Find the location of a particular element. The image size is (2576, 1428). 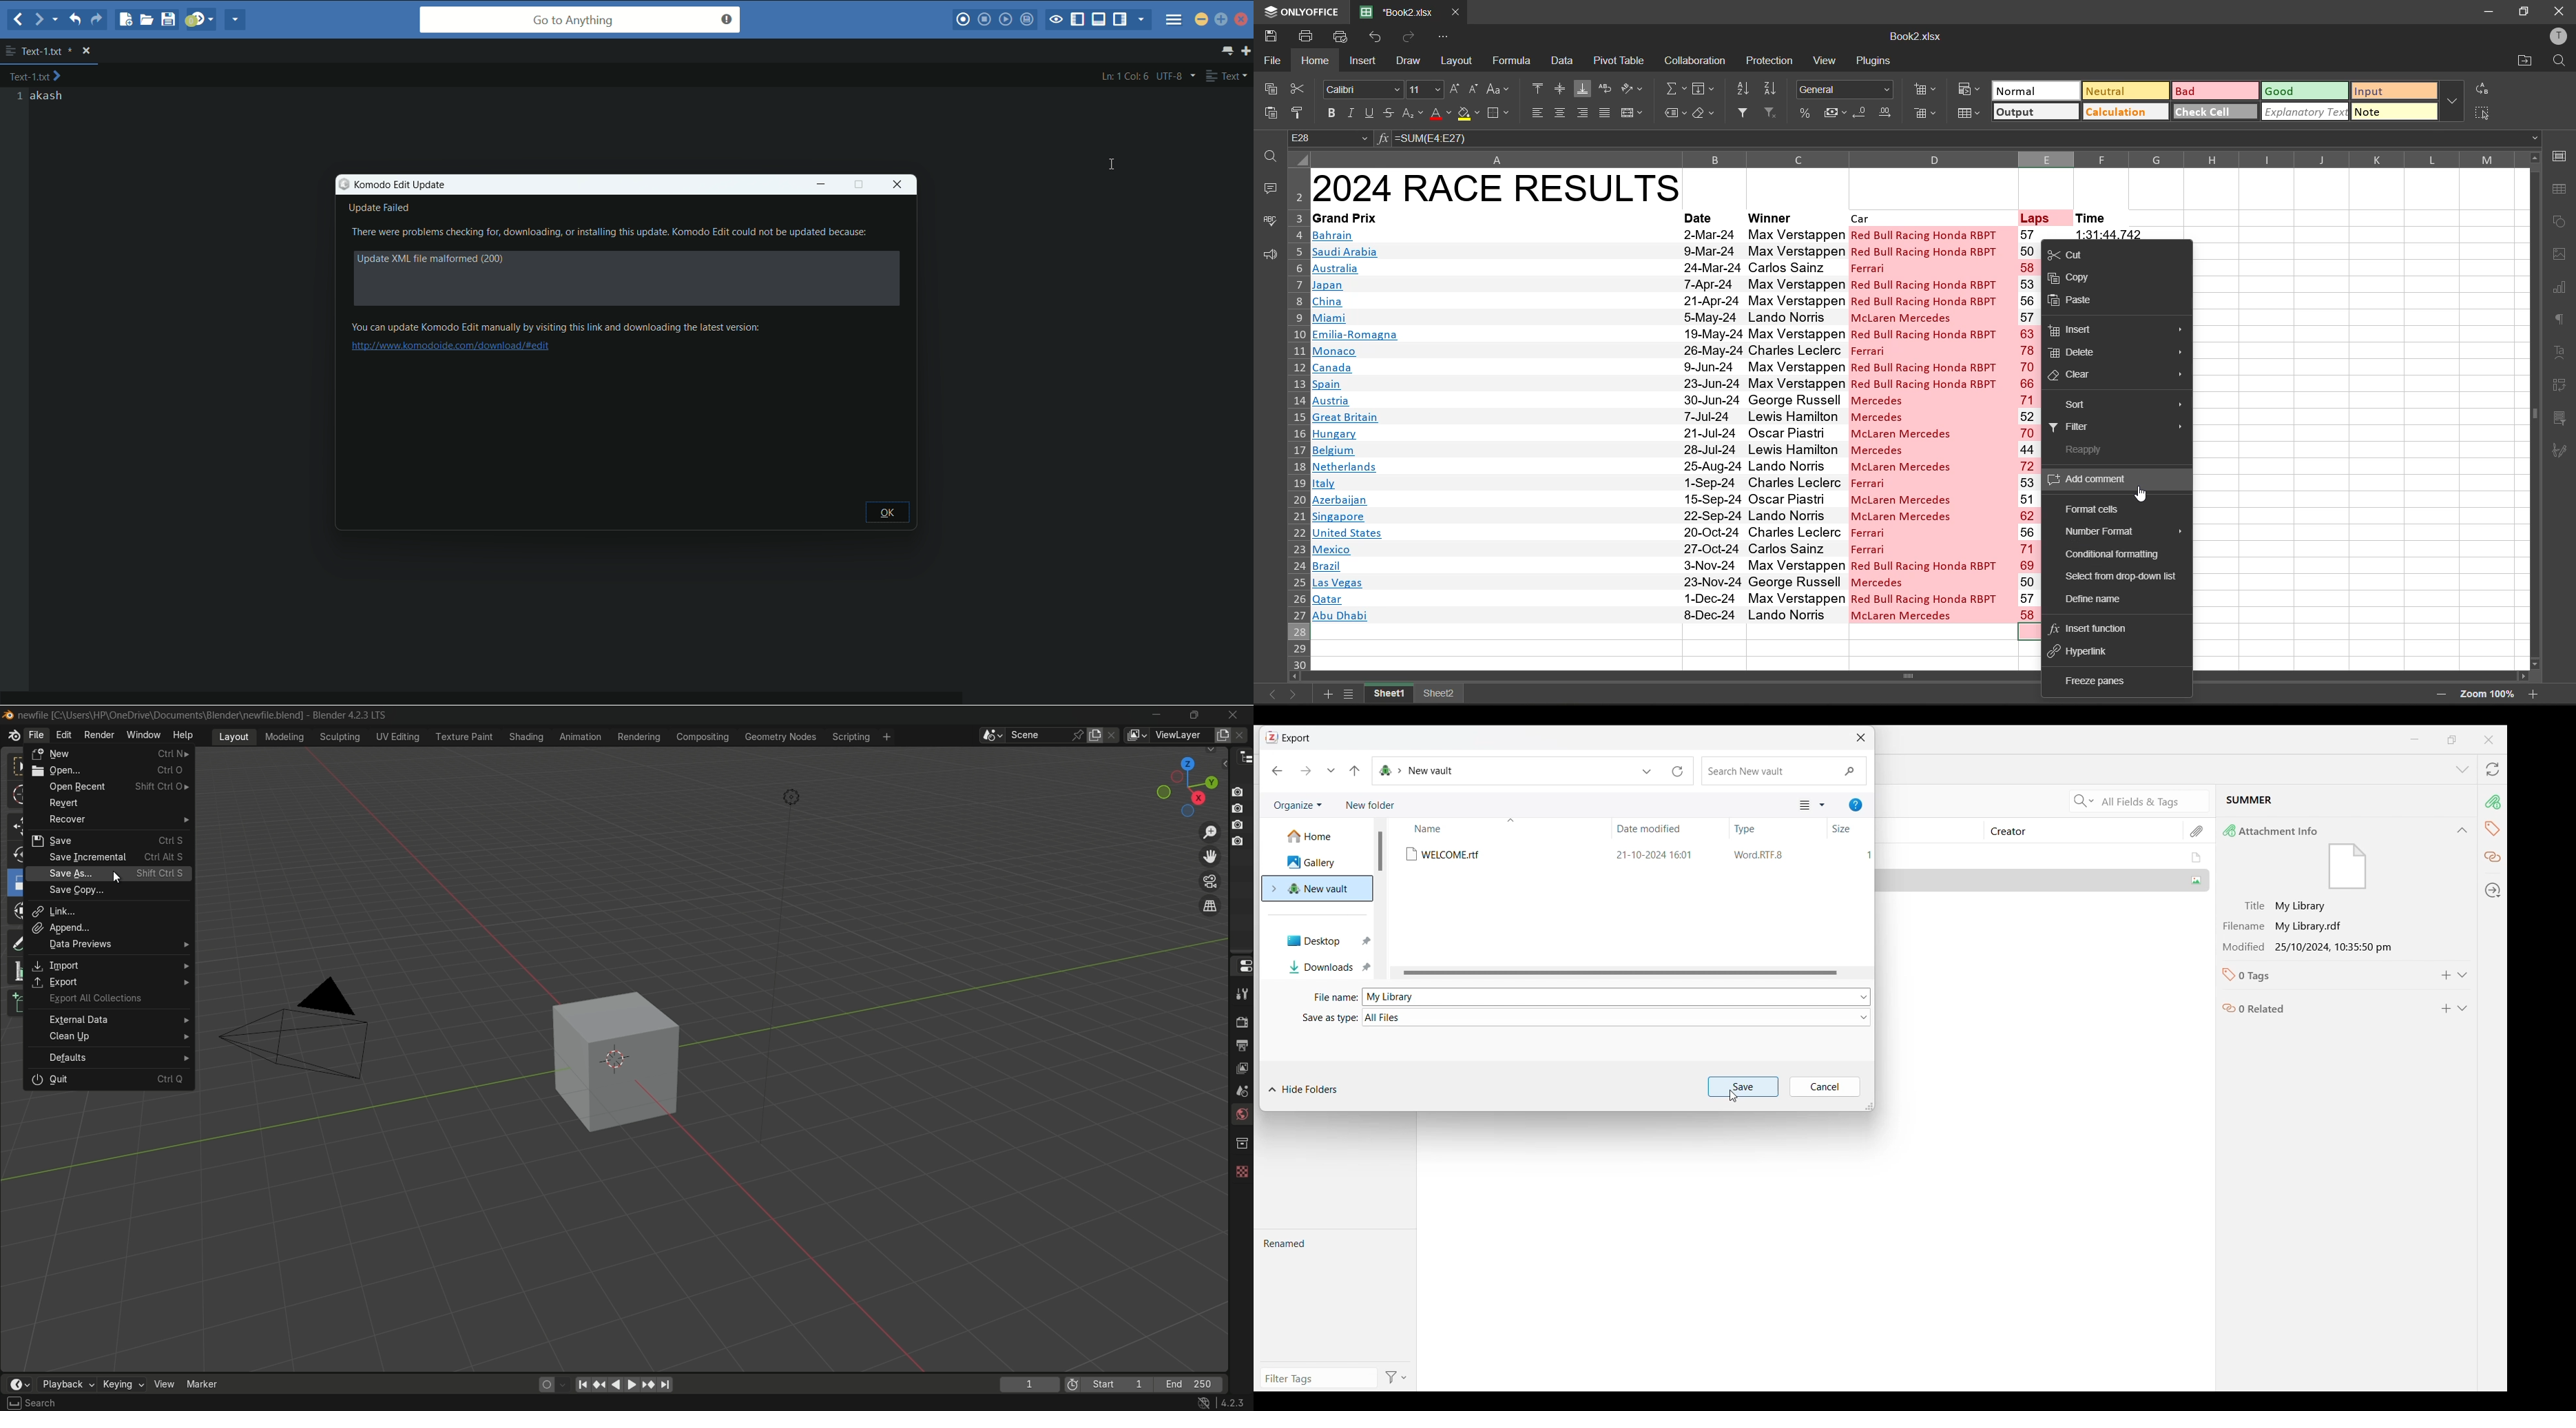

find is located at coordinates (2560, 61).